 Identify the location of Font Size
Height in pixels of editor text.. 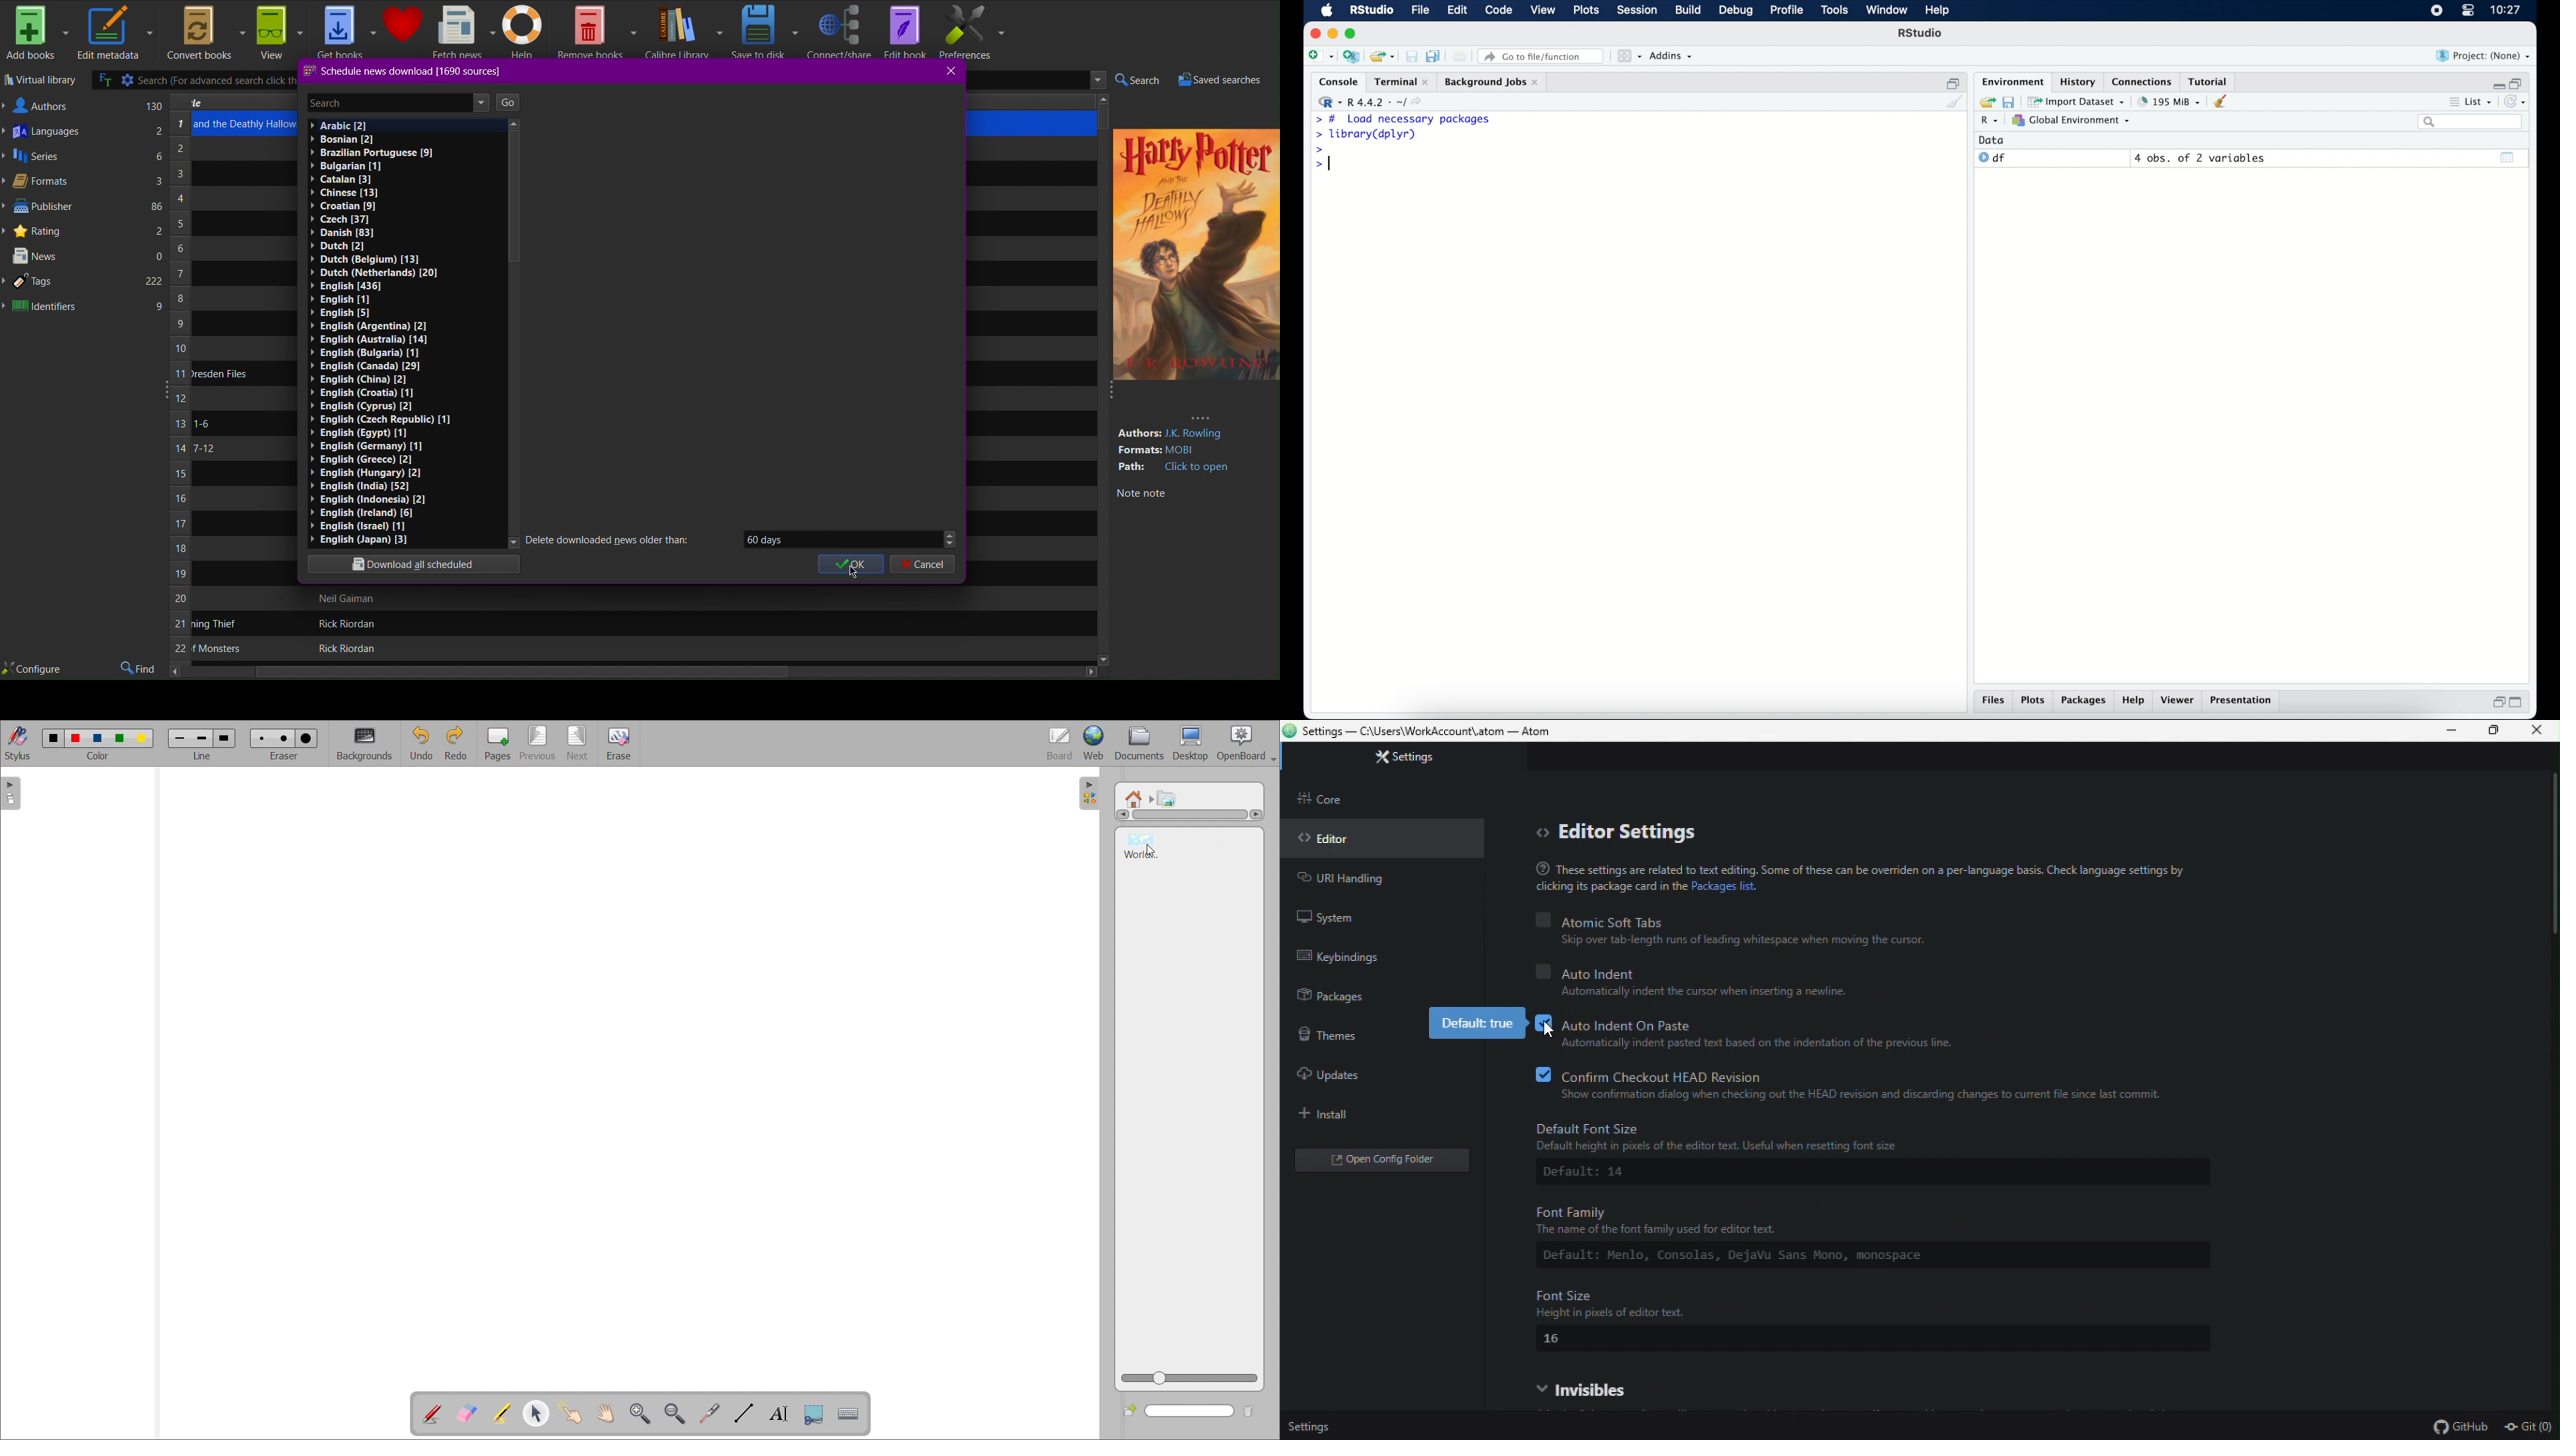
(1629, 1304).